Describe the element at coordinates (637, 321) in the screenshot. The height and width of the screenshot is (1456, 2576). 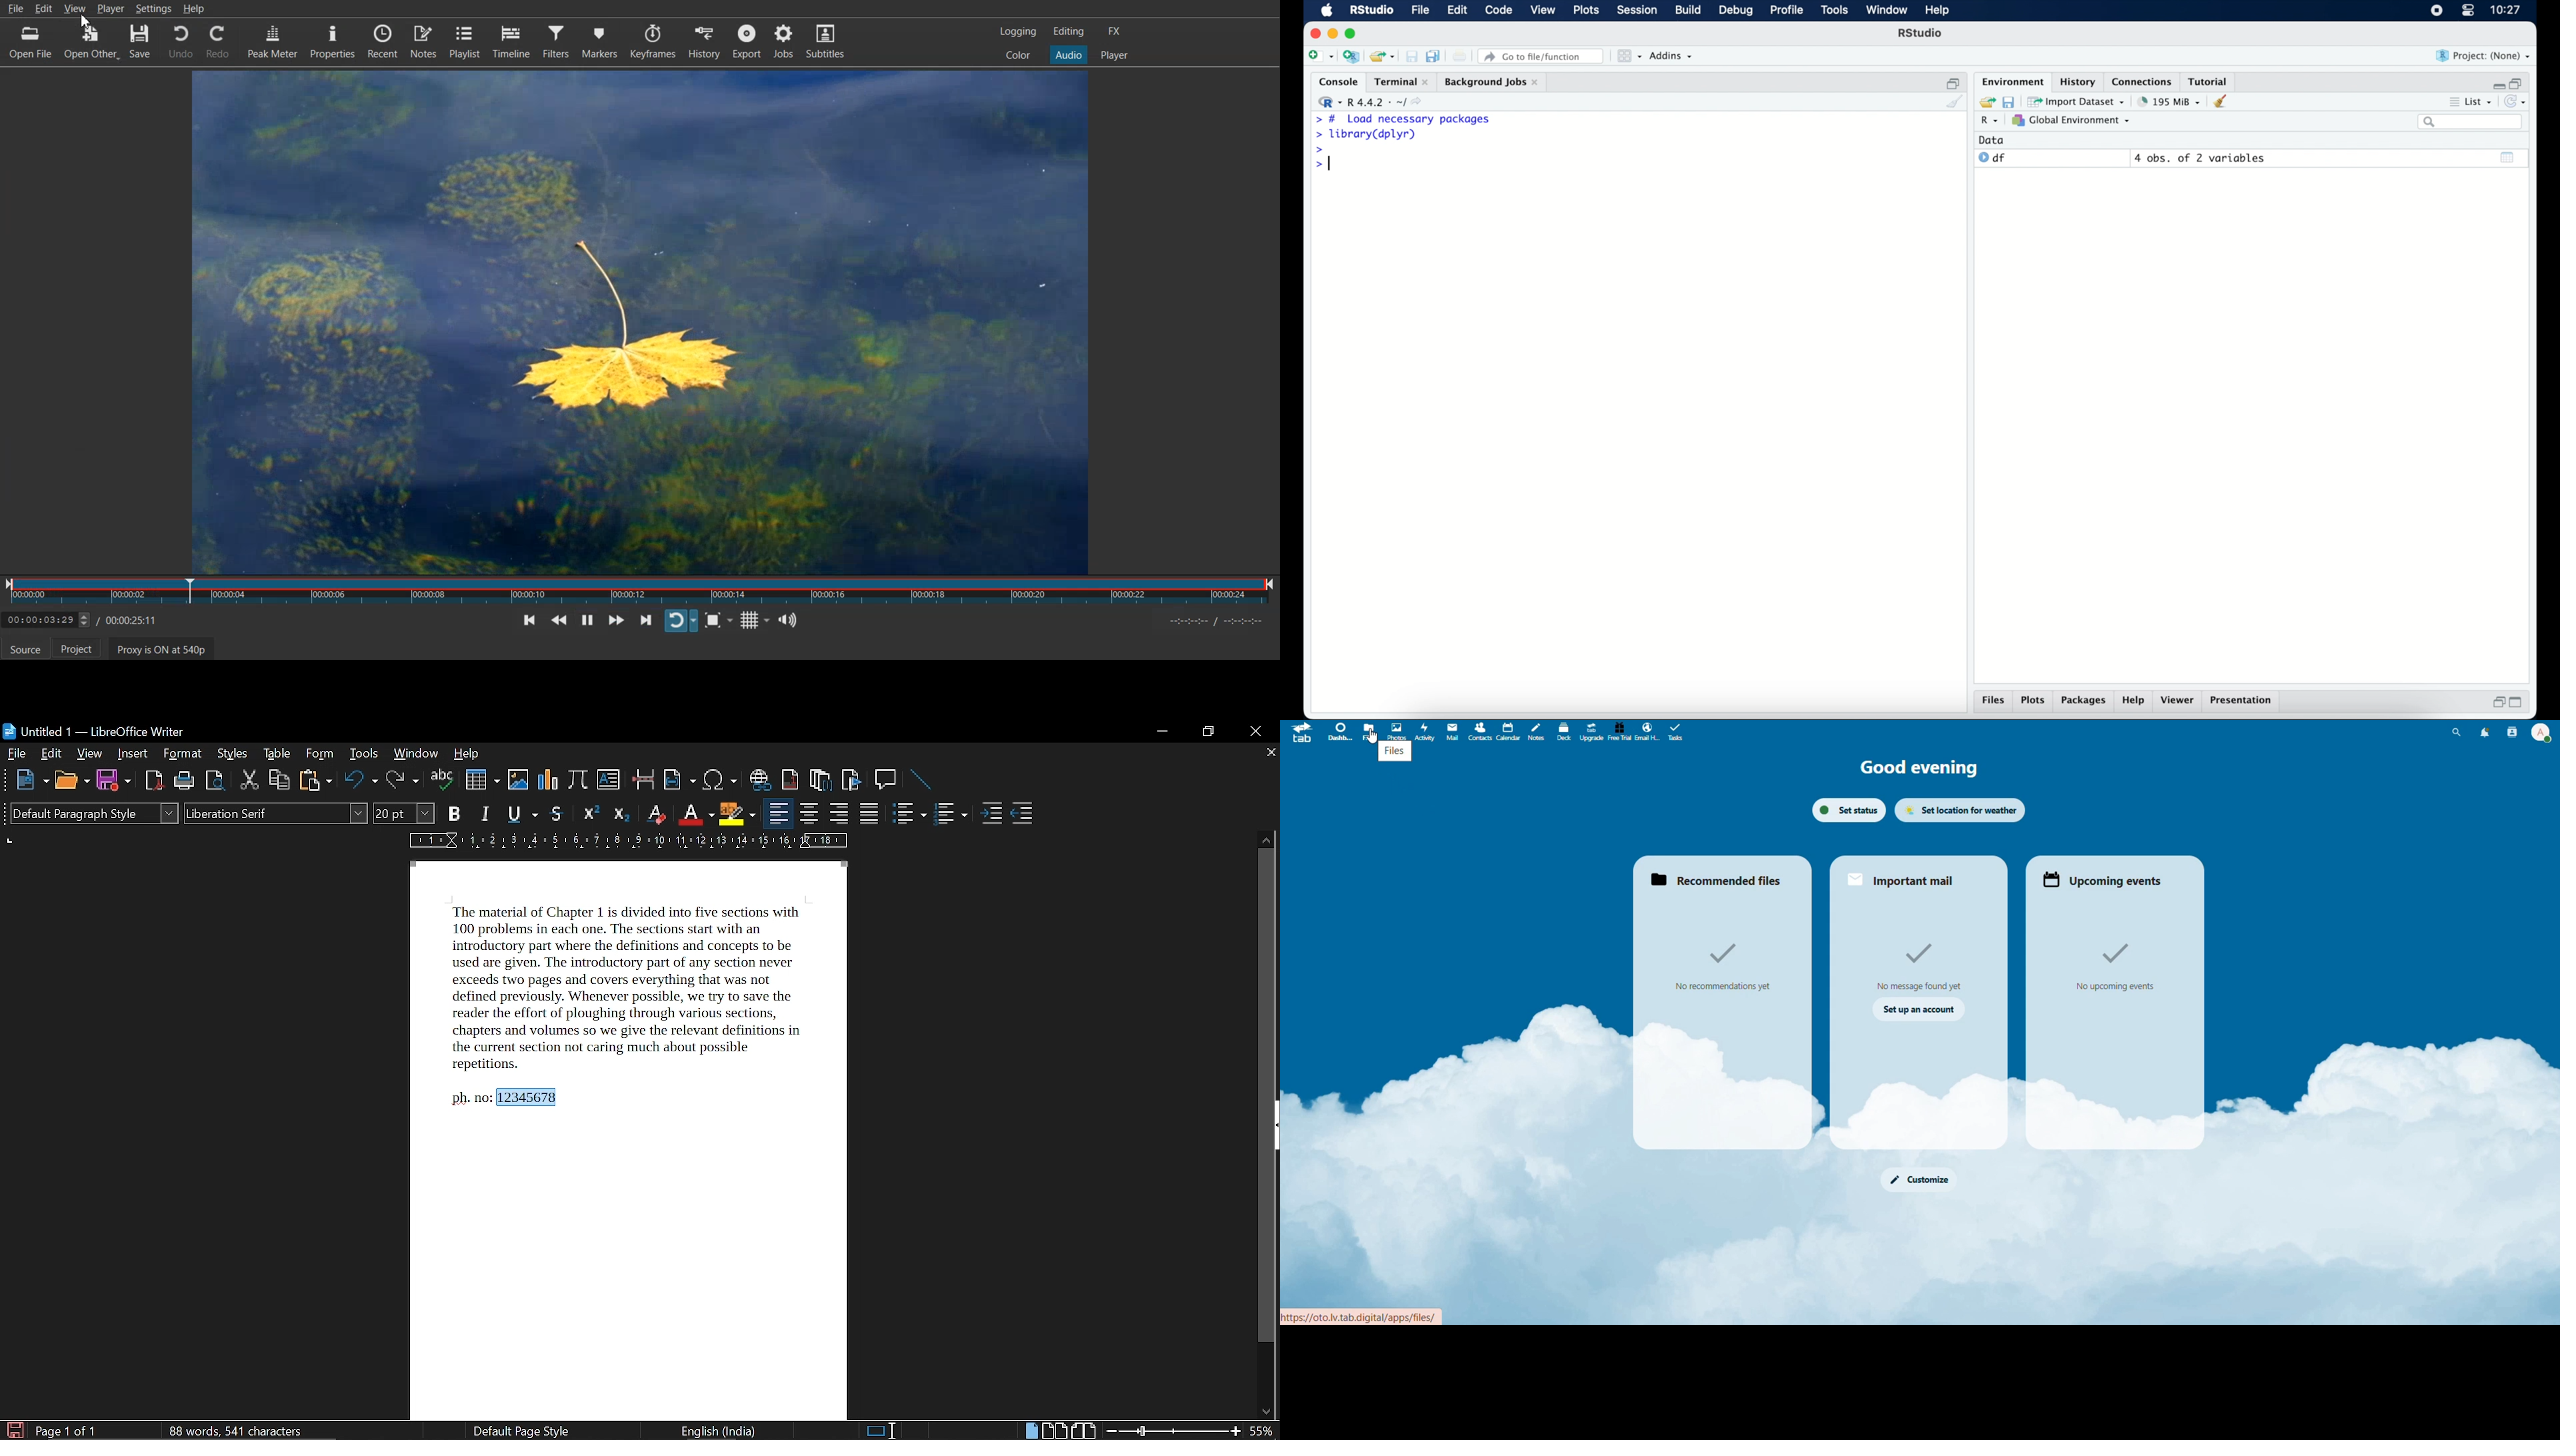
I see `Video preview mode` at that location.